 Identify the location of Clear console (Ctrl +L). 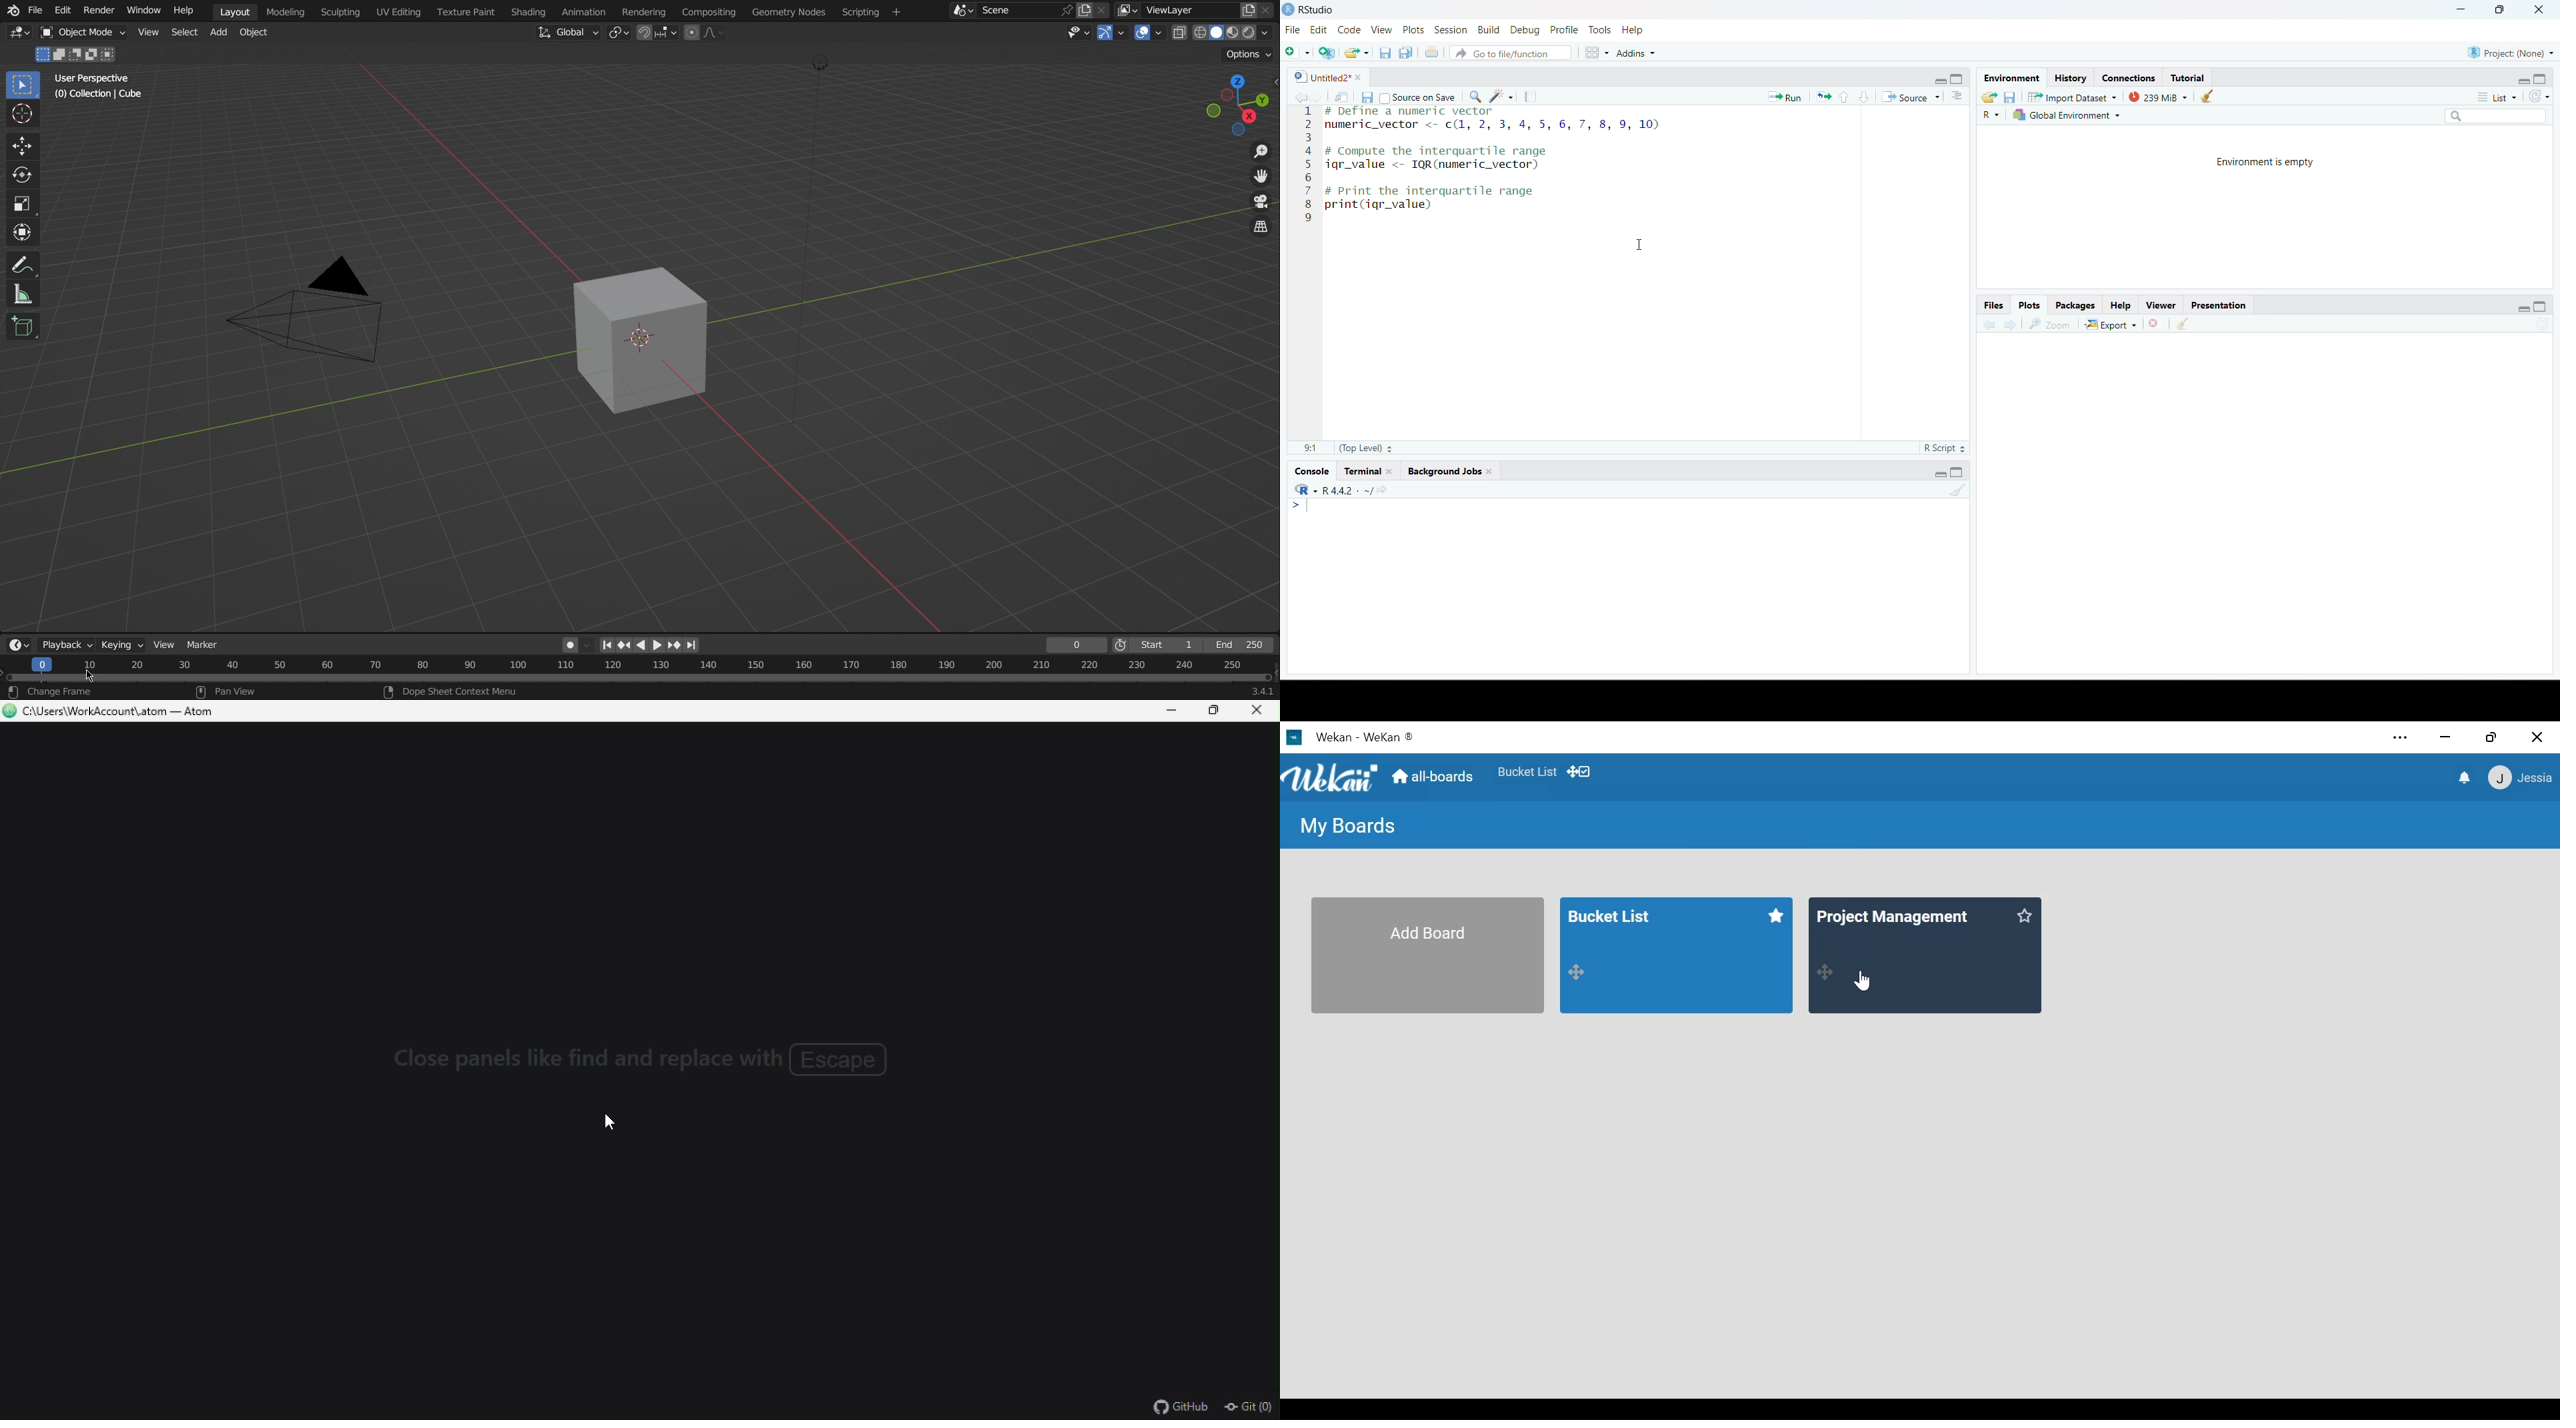
(2211, 97).